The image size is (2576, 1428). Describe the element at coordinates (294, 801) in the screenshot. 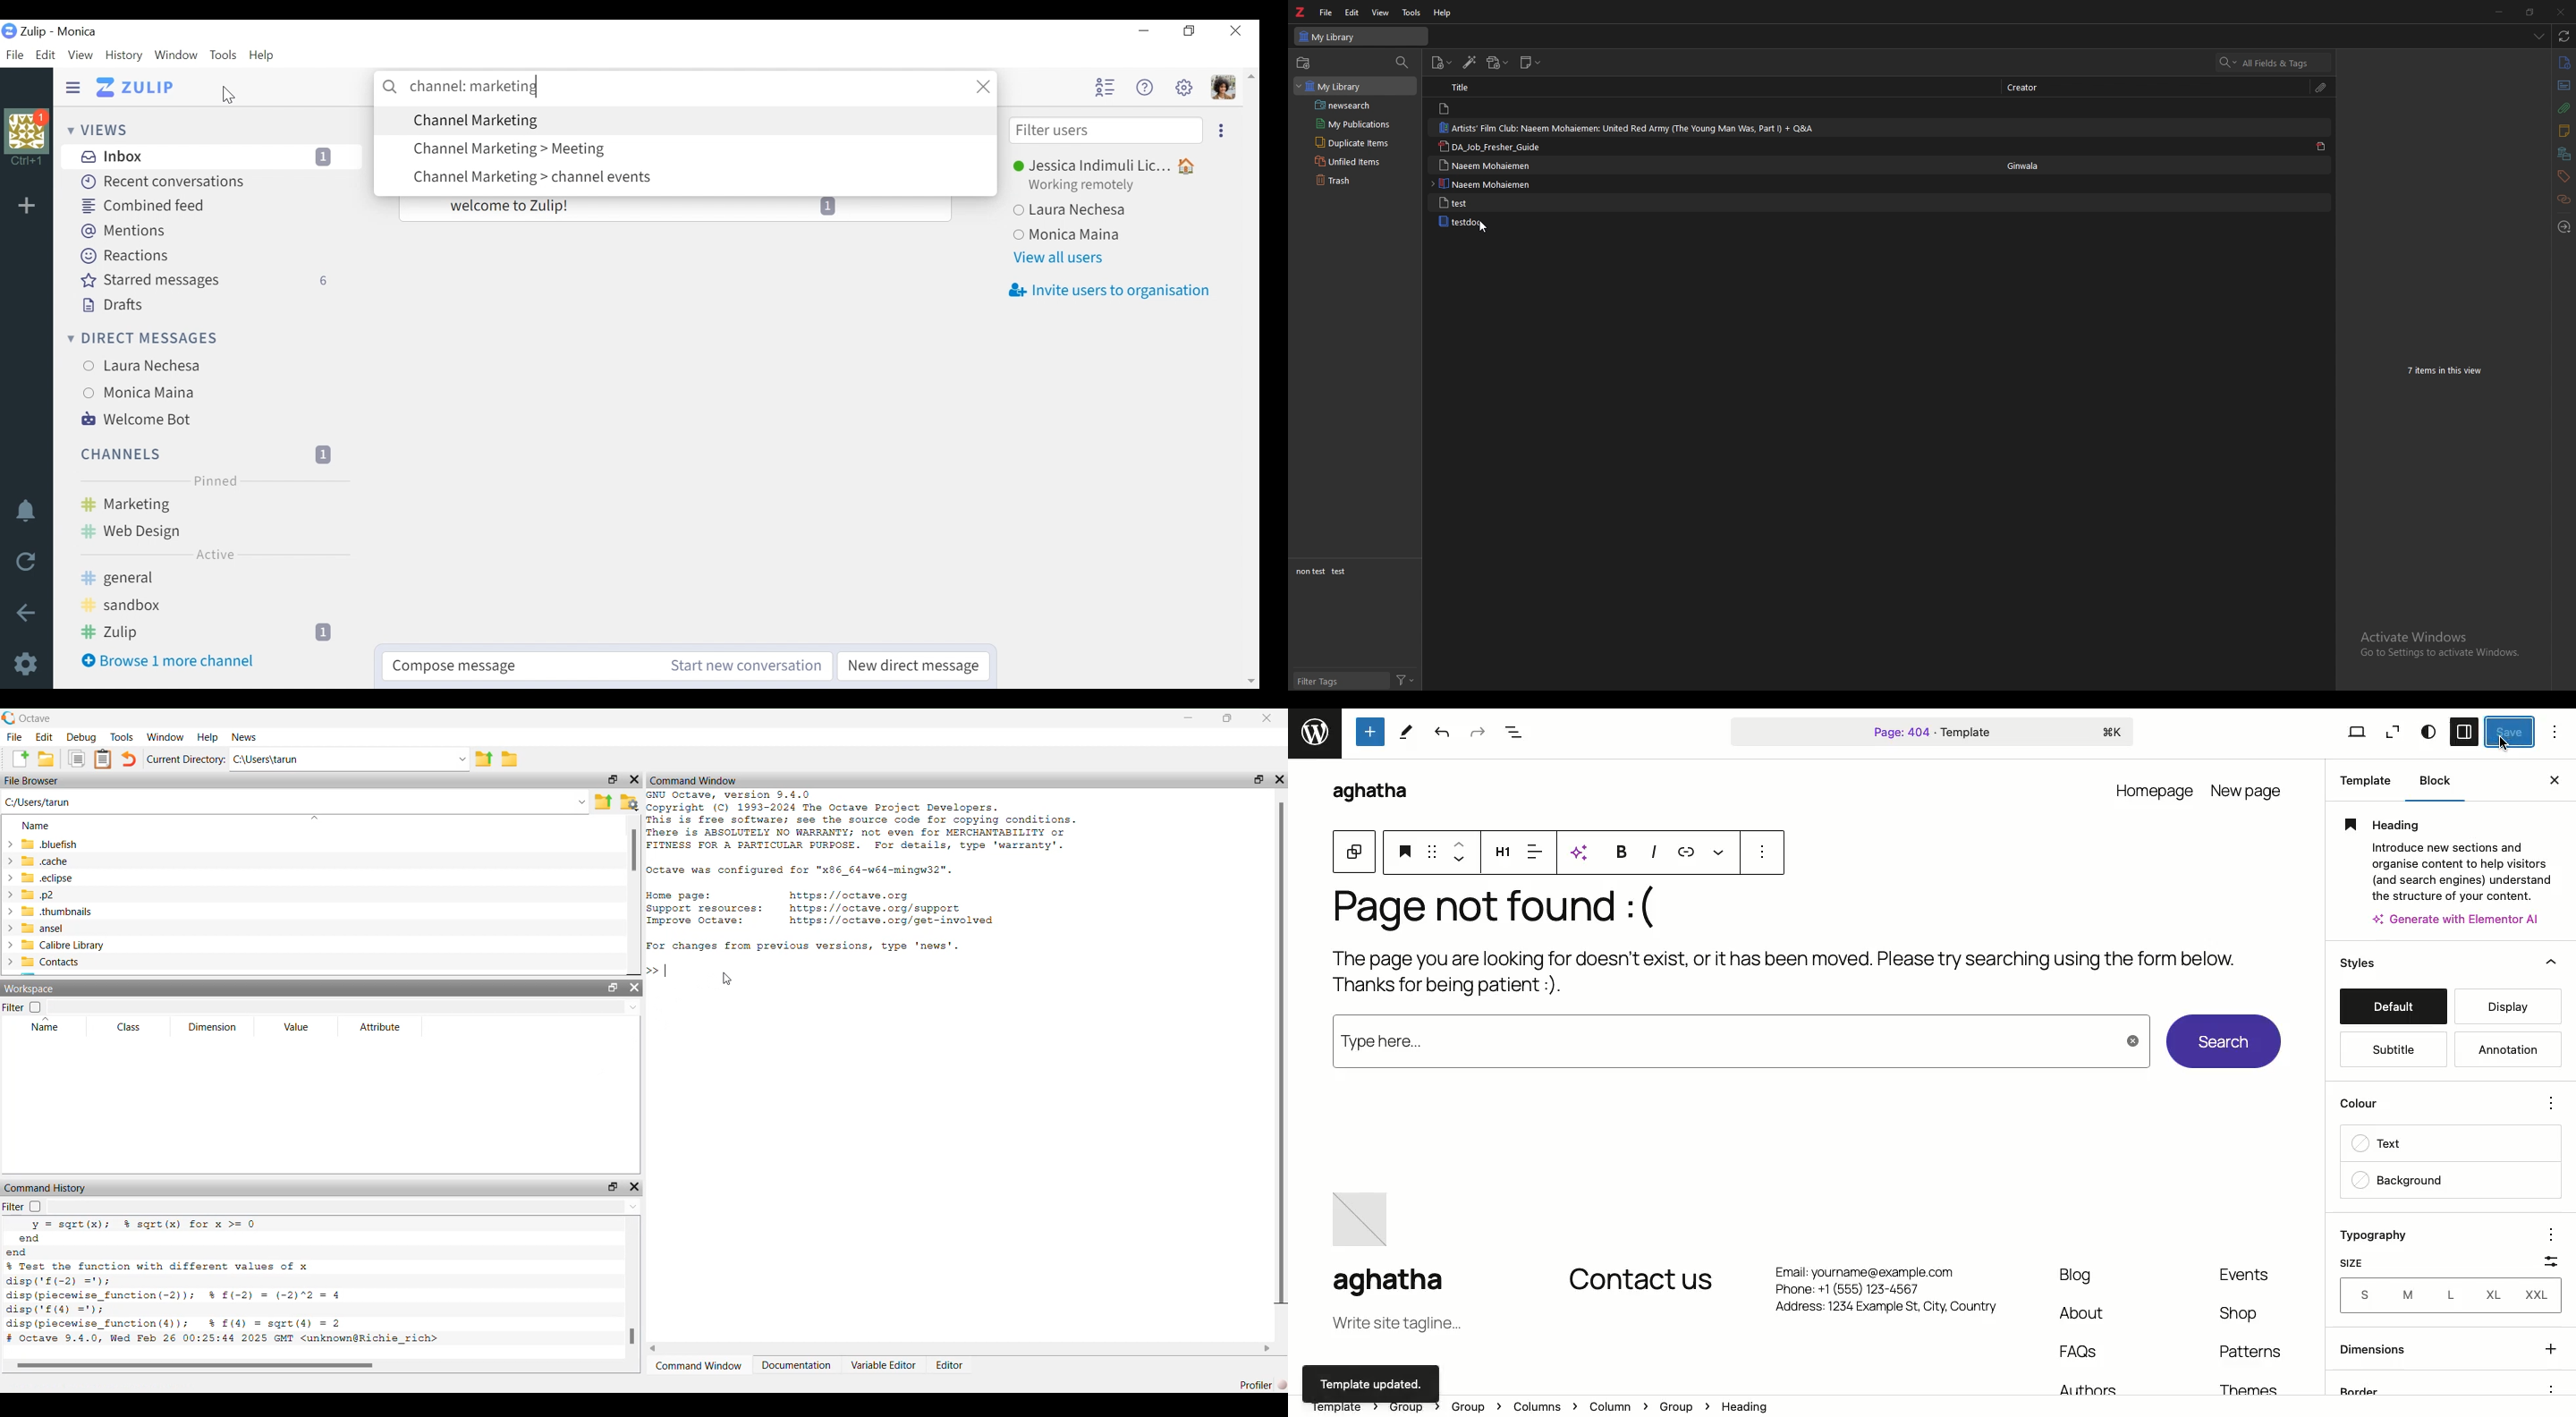

I see `C:/users/tarun` at that location.